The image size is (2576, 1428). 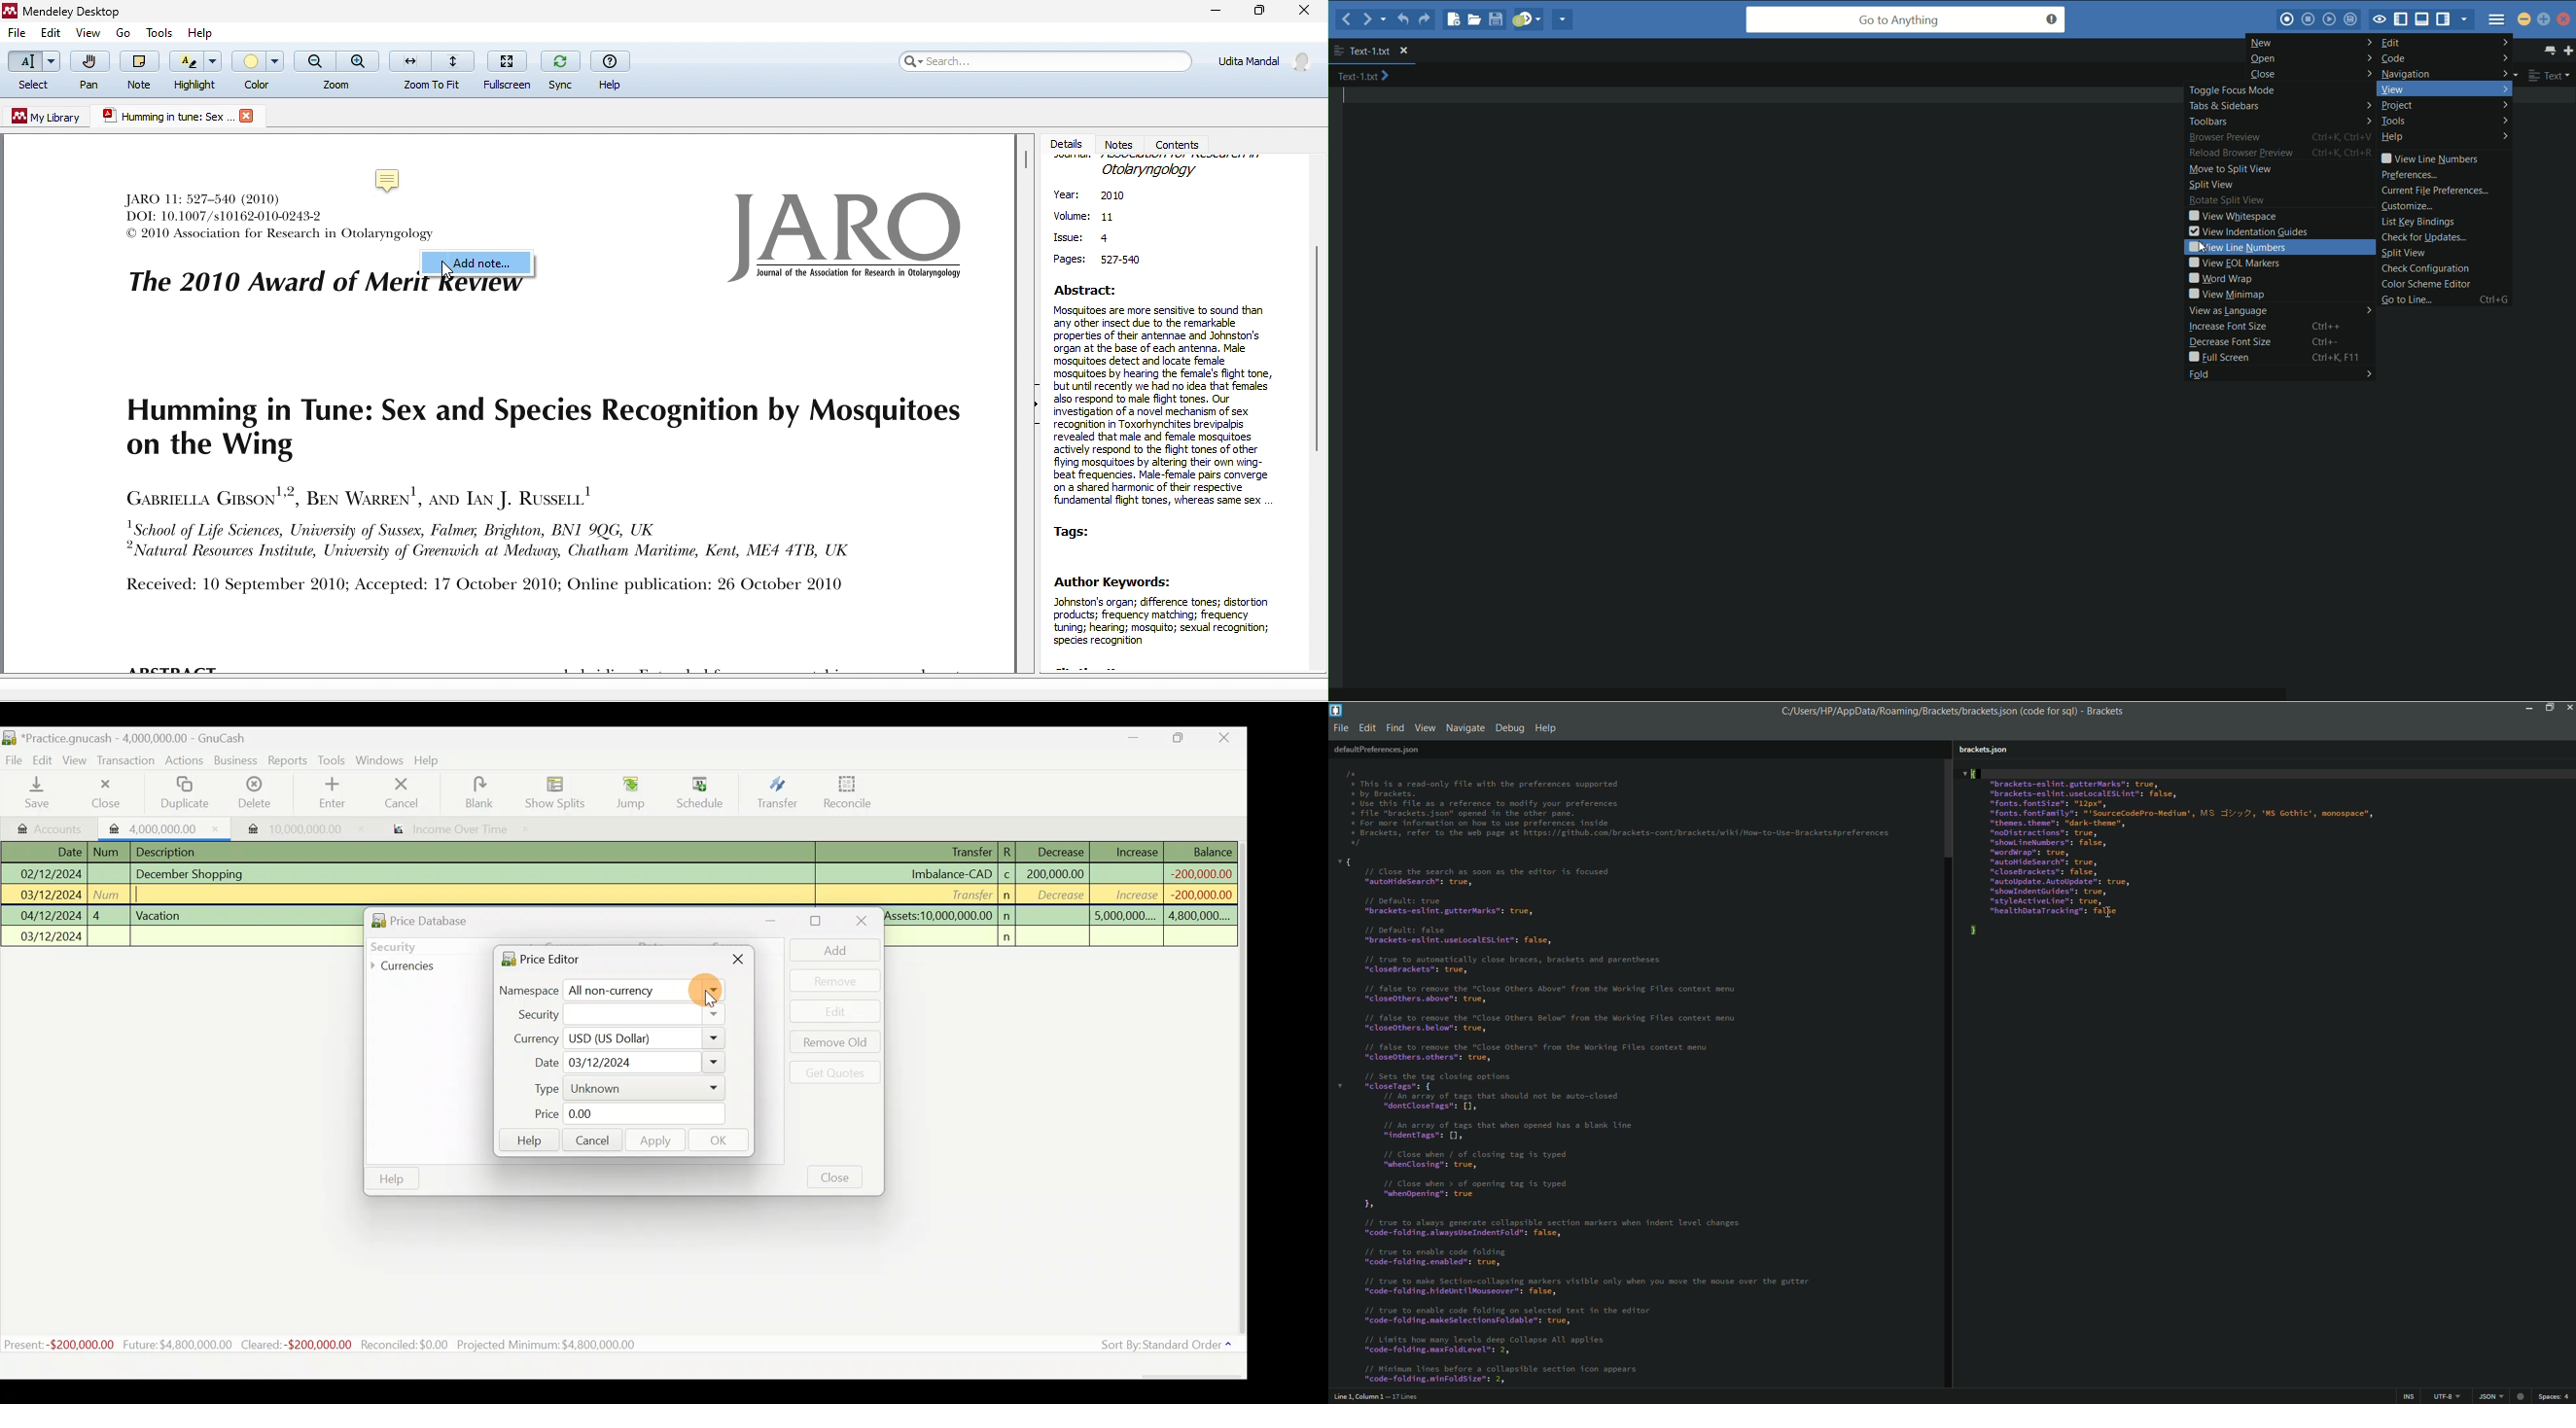 I want to click on text-1.txt, so click(x=1369, y=76).